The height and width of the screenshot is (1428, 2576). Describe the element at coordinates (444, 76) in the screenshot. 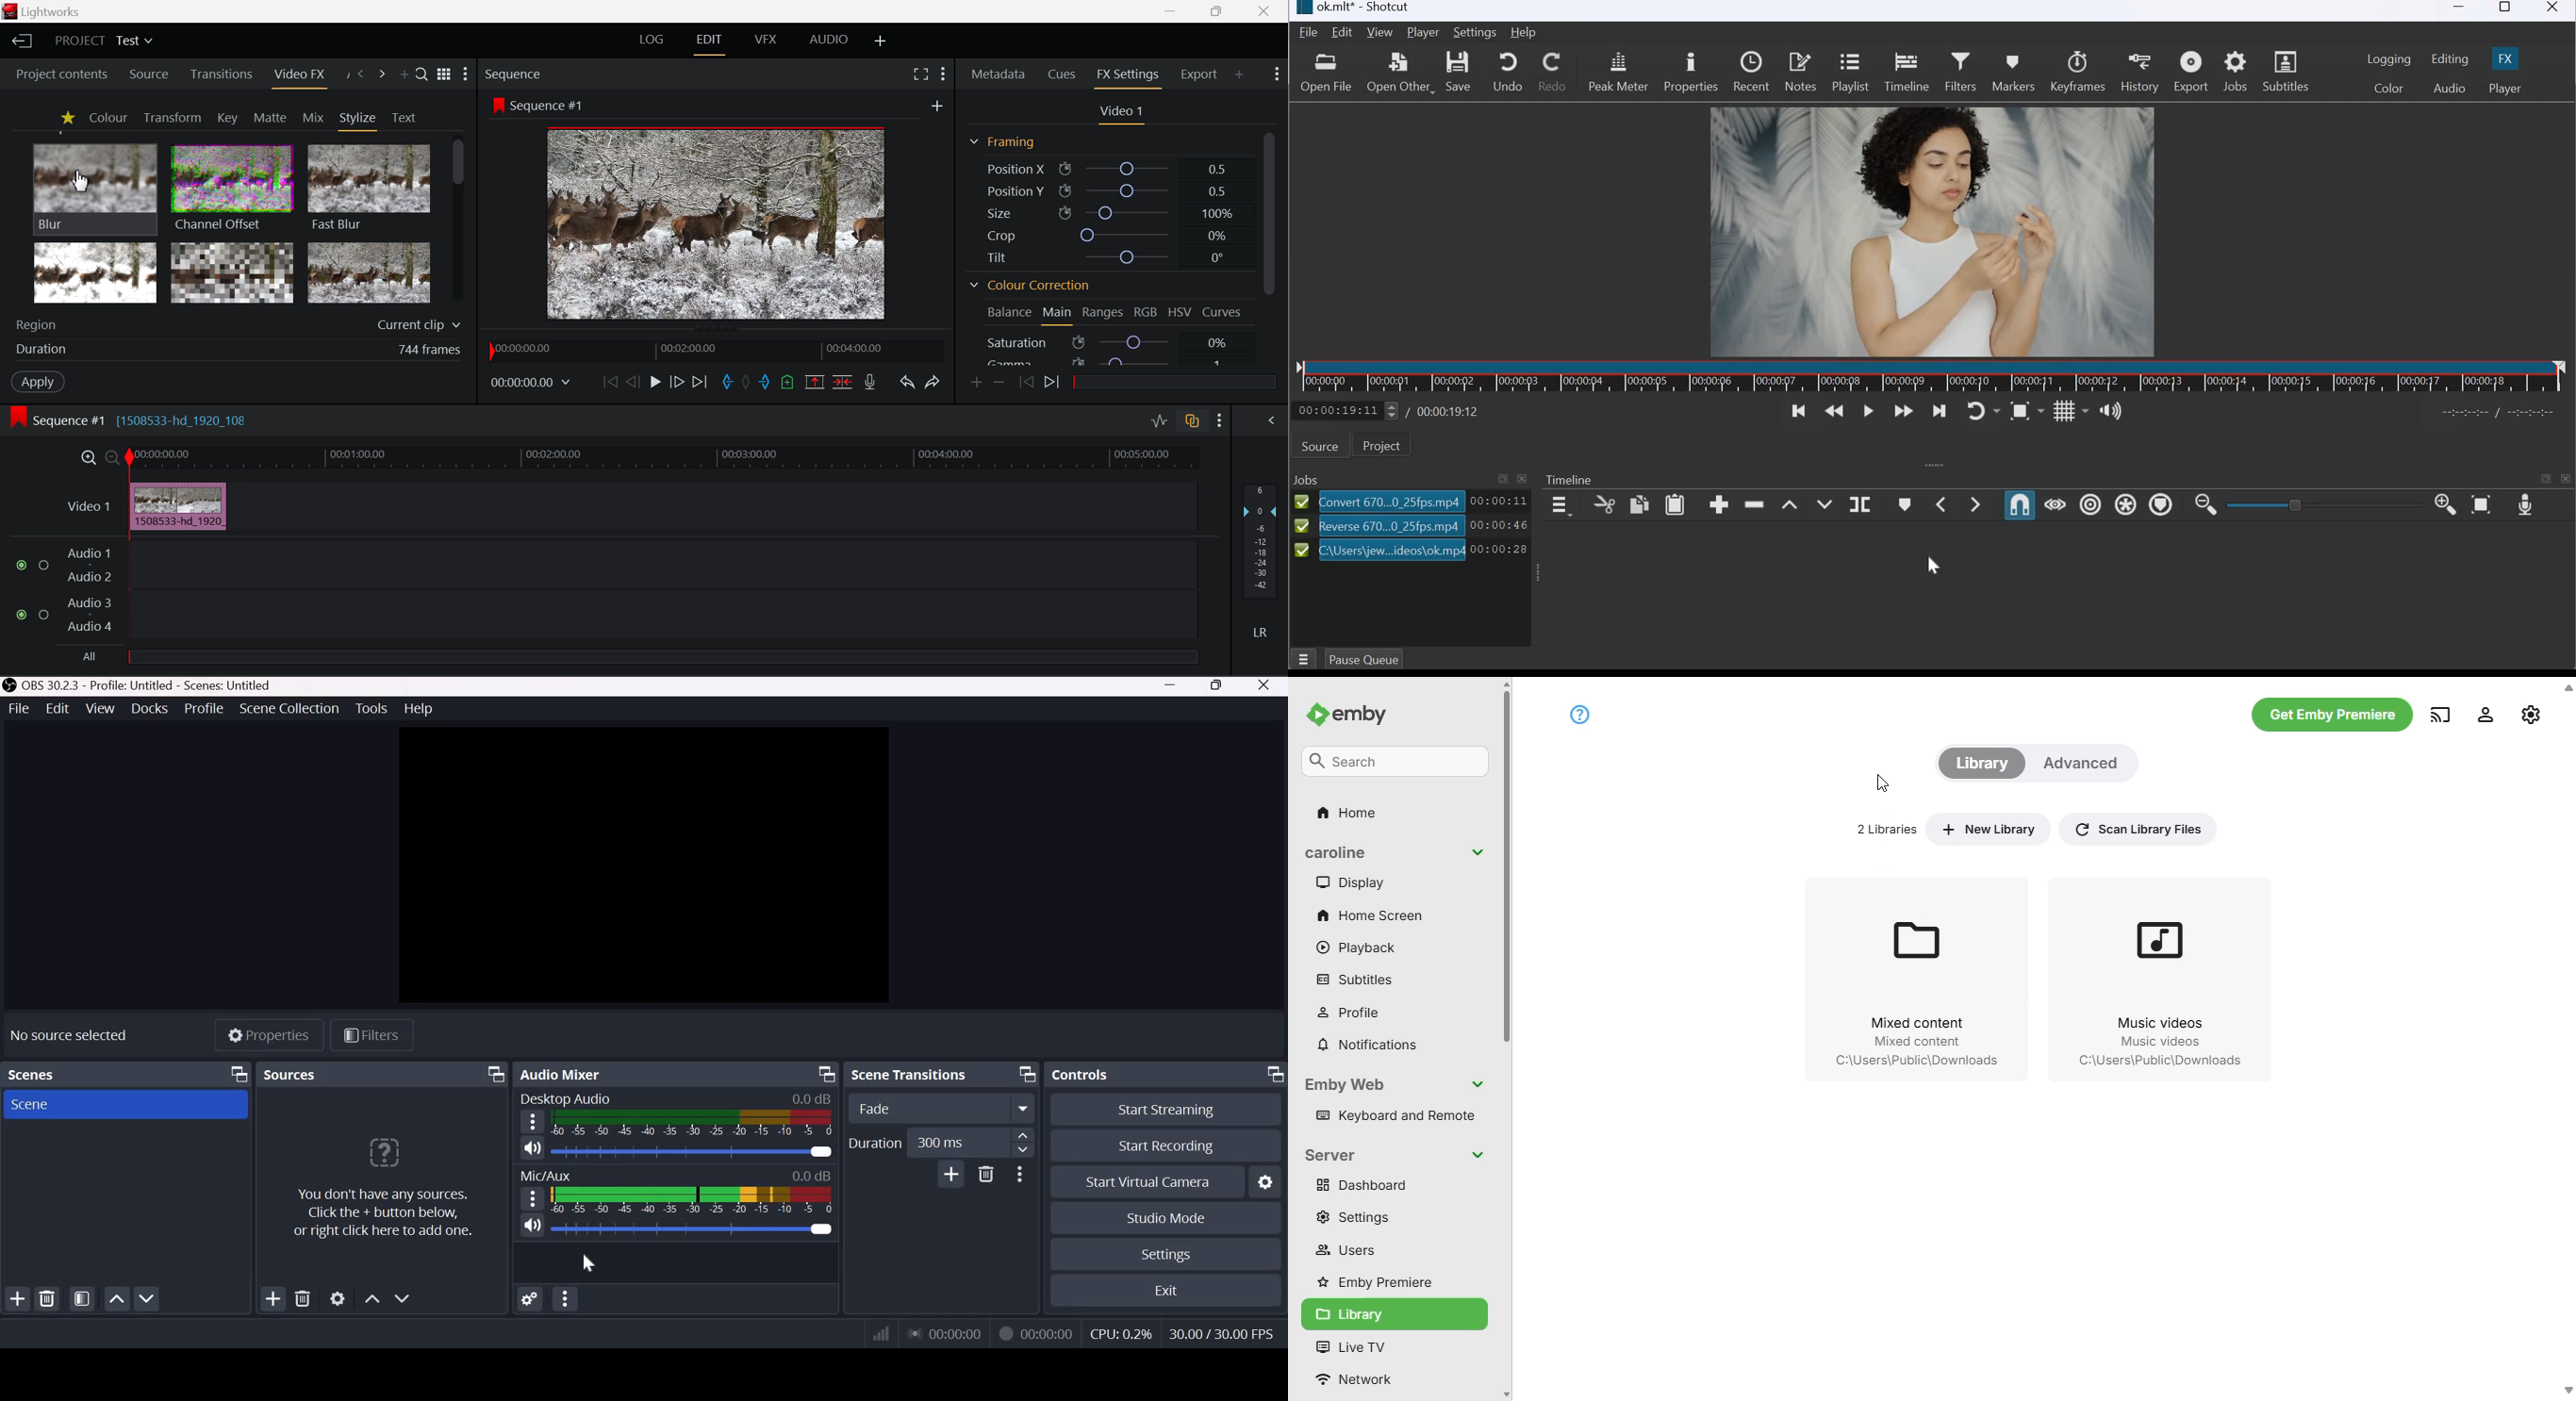

I see `Toggle list & title view` at that location.